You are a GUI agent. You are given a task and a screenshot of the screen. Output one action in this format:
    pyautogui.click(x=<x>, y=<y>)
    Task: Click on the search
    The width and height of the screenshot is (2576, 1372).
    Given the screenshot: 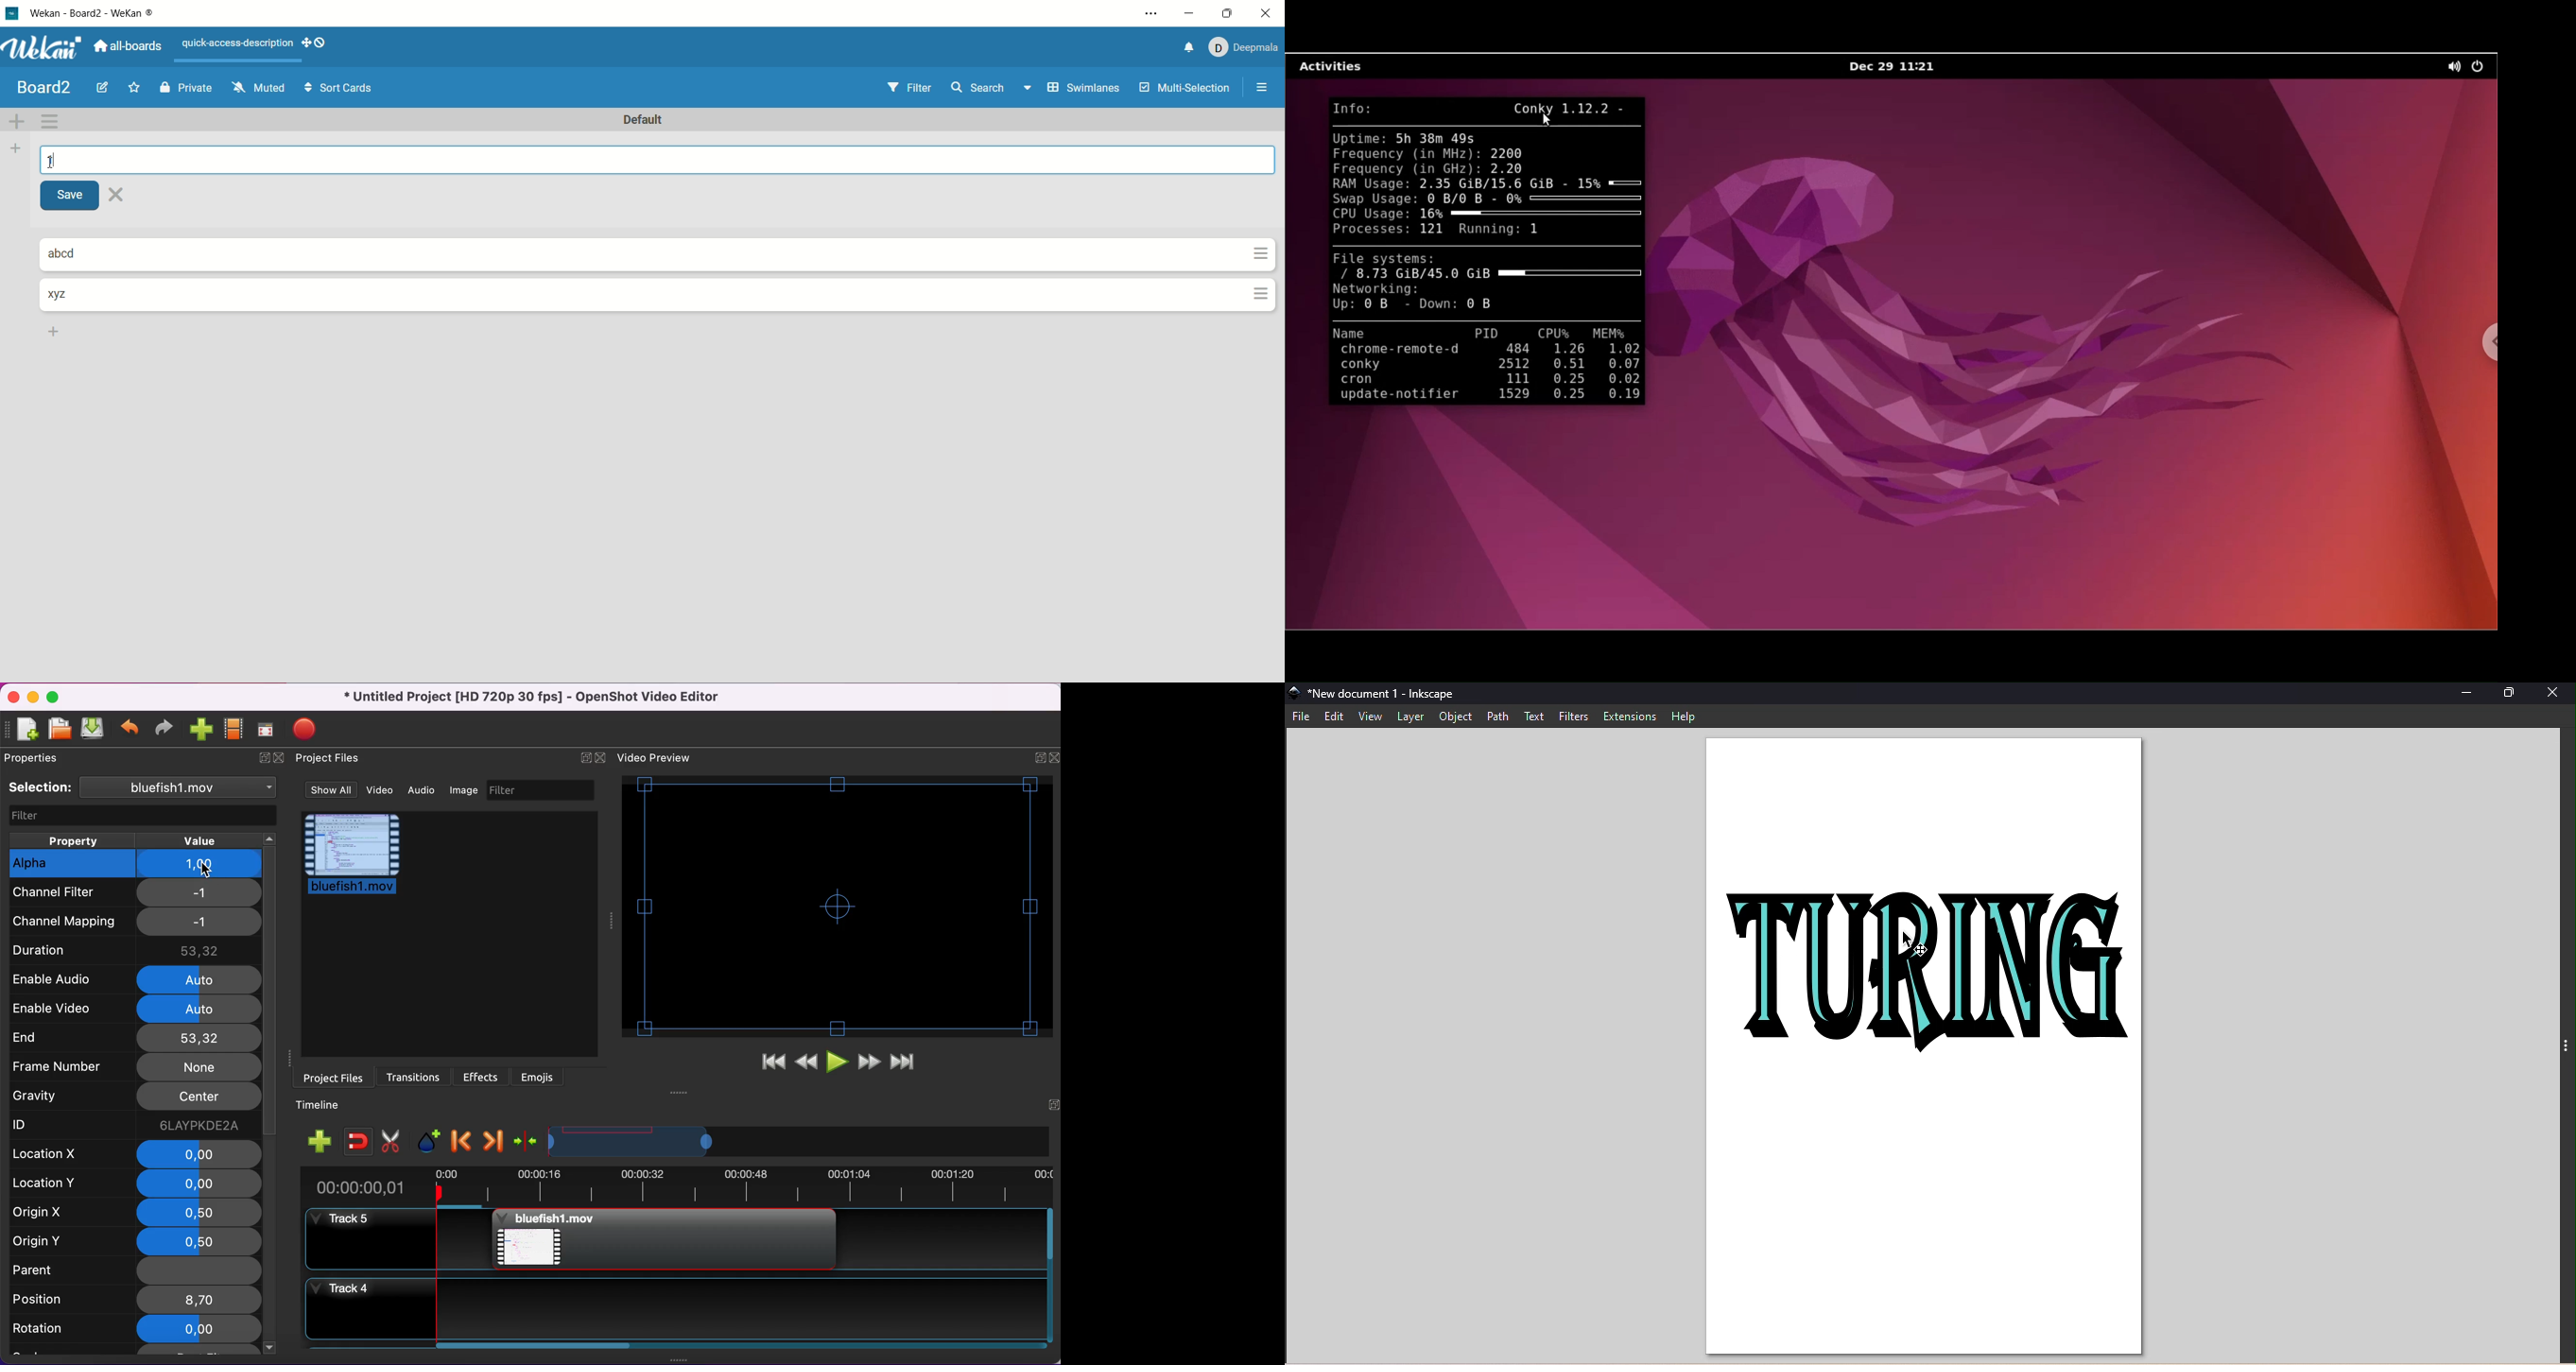 What is the action you would take?
    pyautogui.click(x=992, y=90)
    